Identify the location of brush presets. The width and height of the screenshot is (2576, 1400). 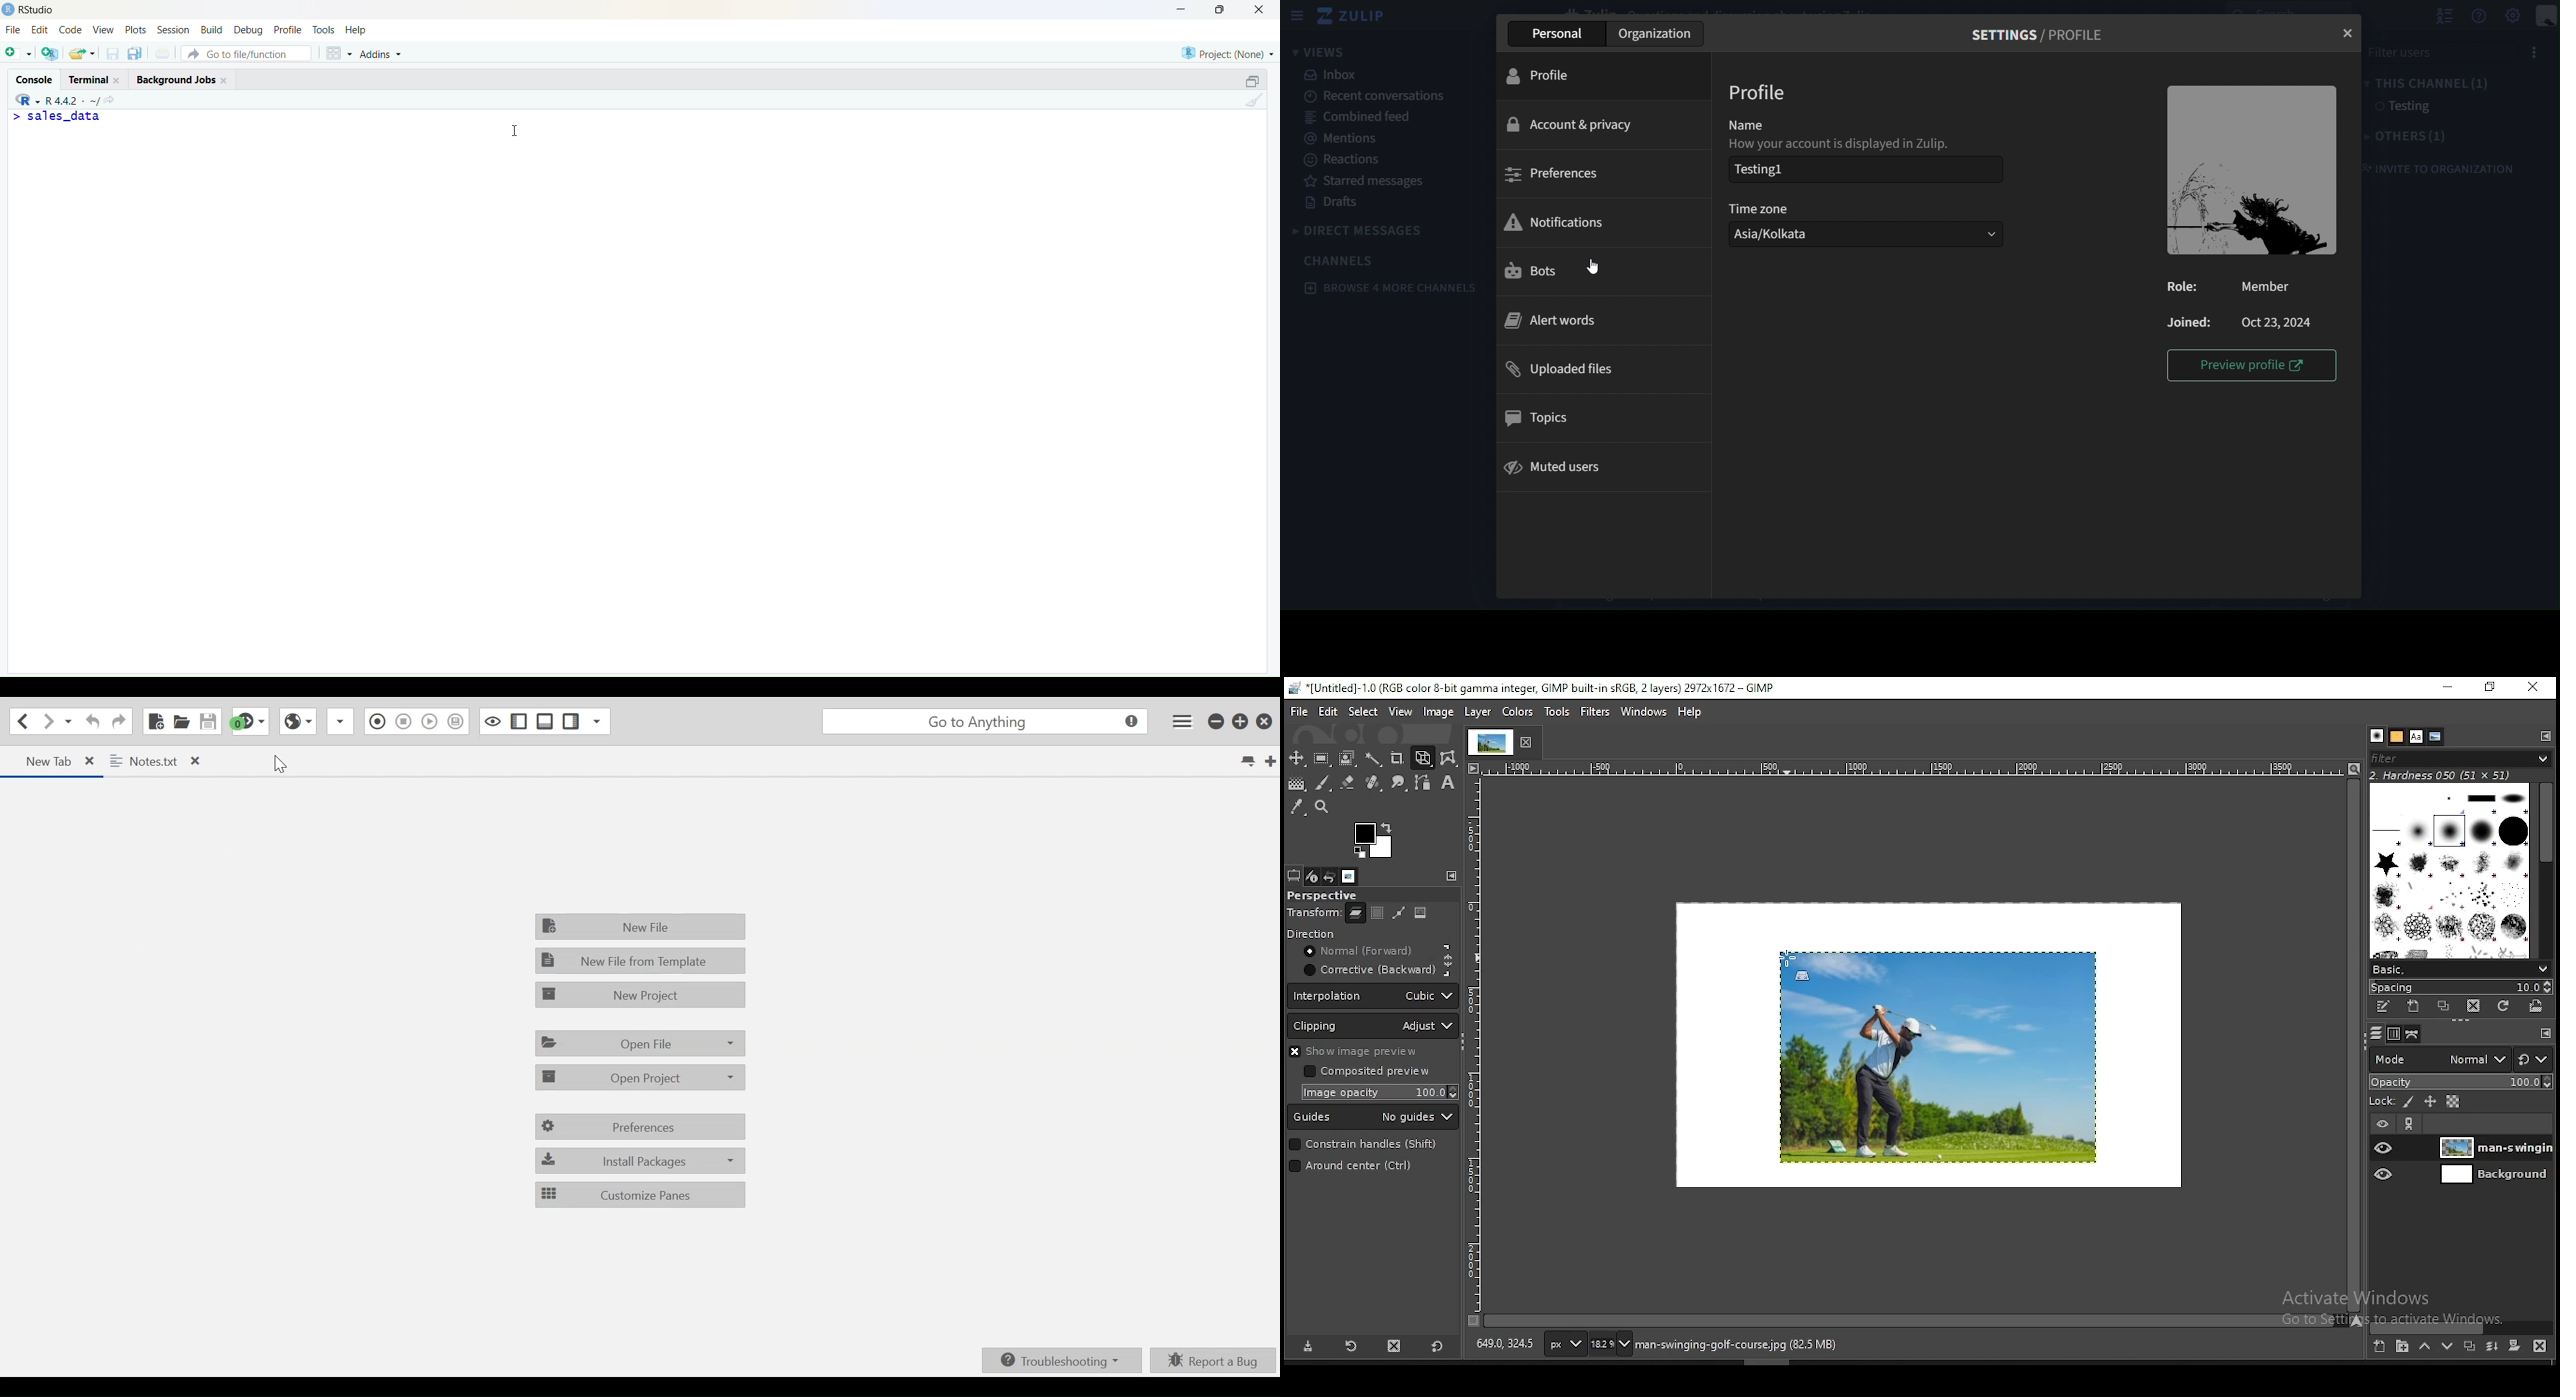
(2460, 969).